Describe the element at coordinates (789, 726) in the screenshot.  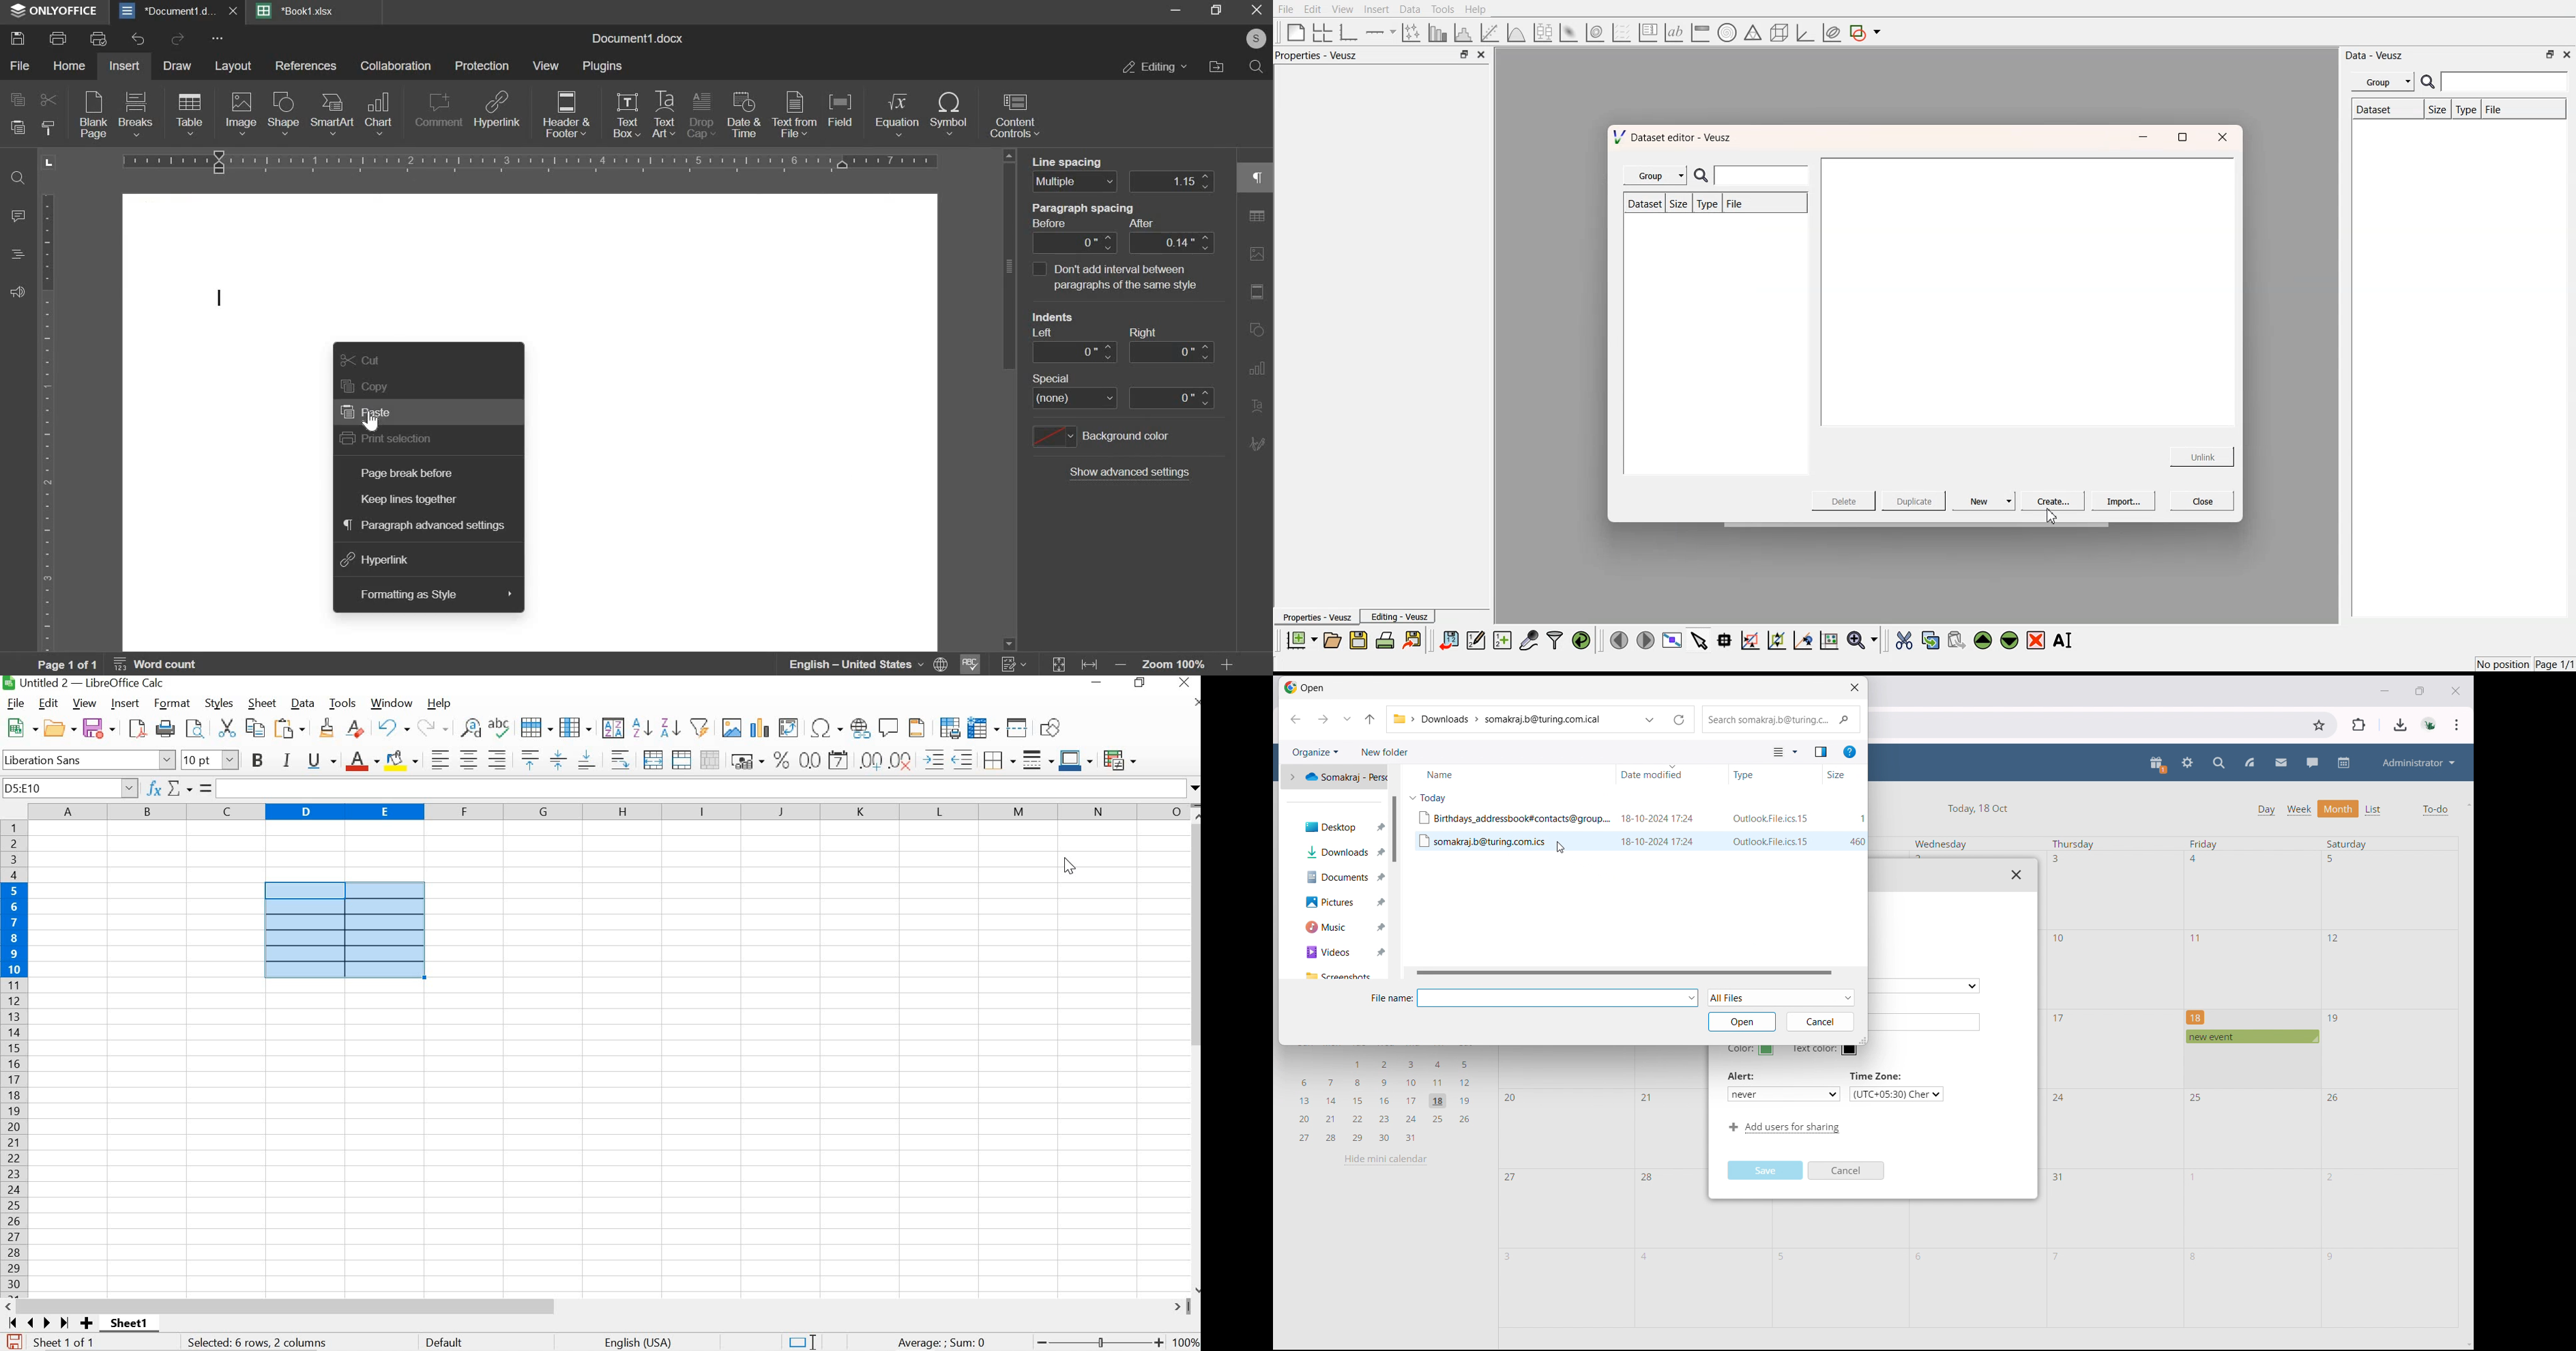
I see `insert or edit pivot table` at that location.